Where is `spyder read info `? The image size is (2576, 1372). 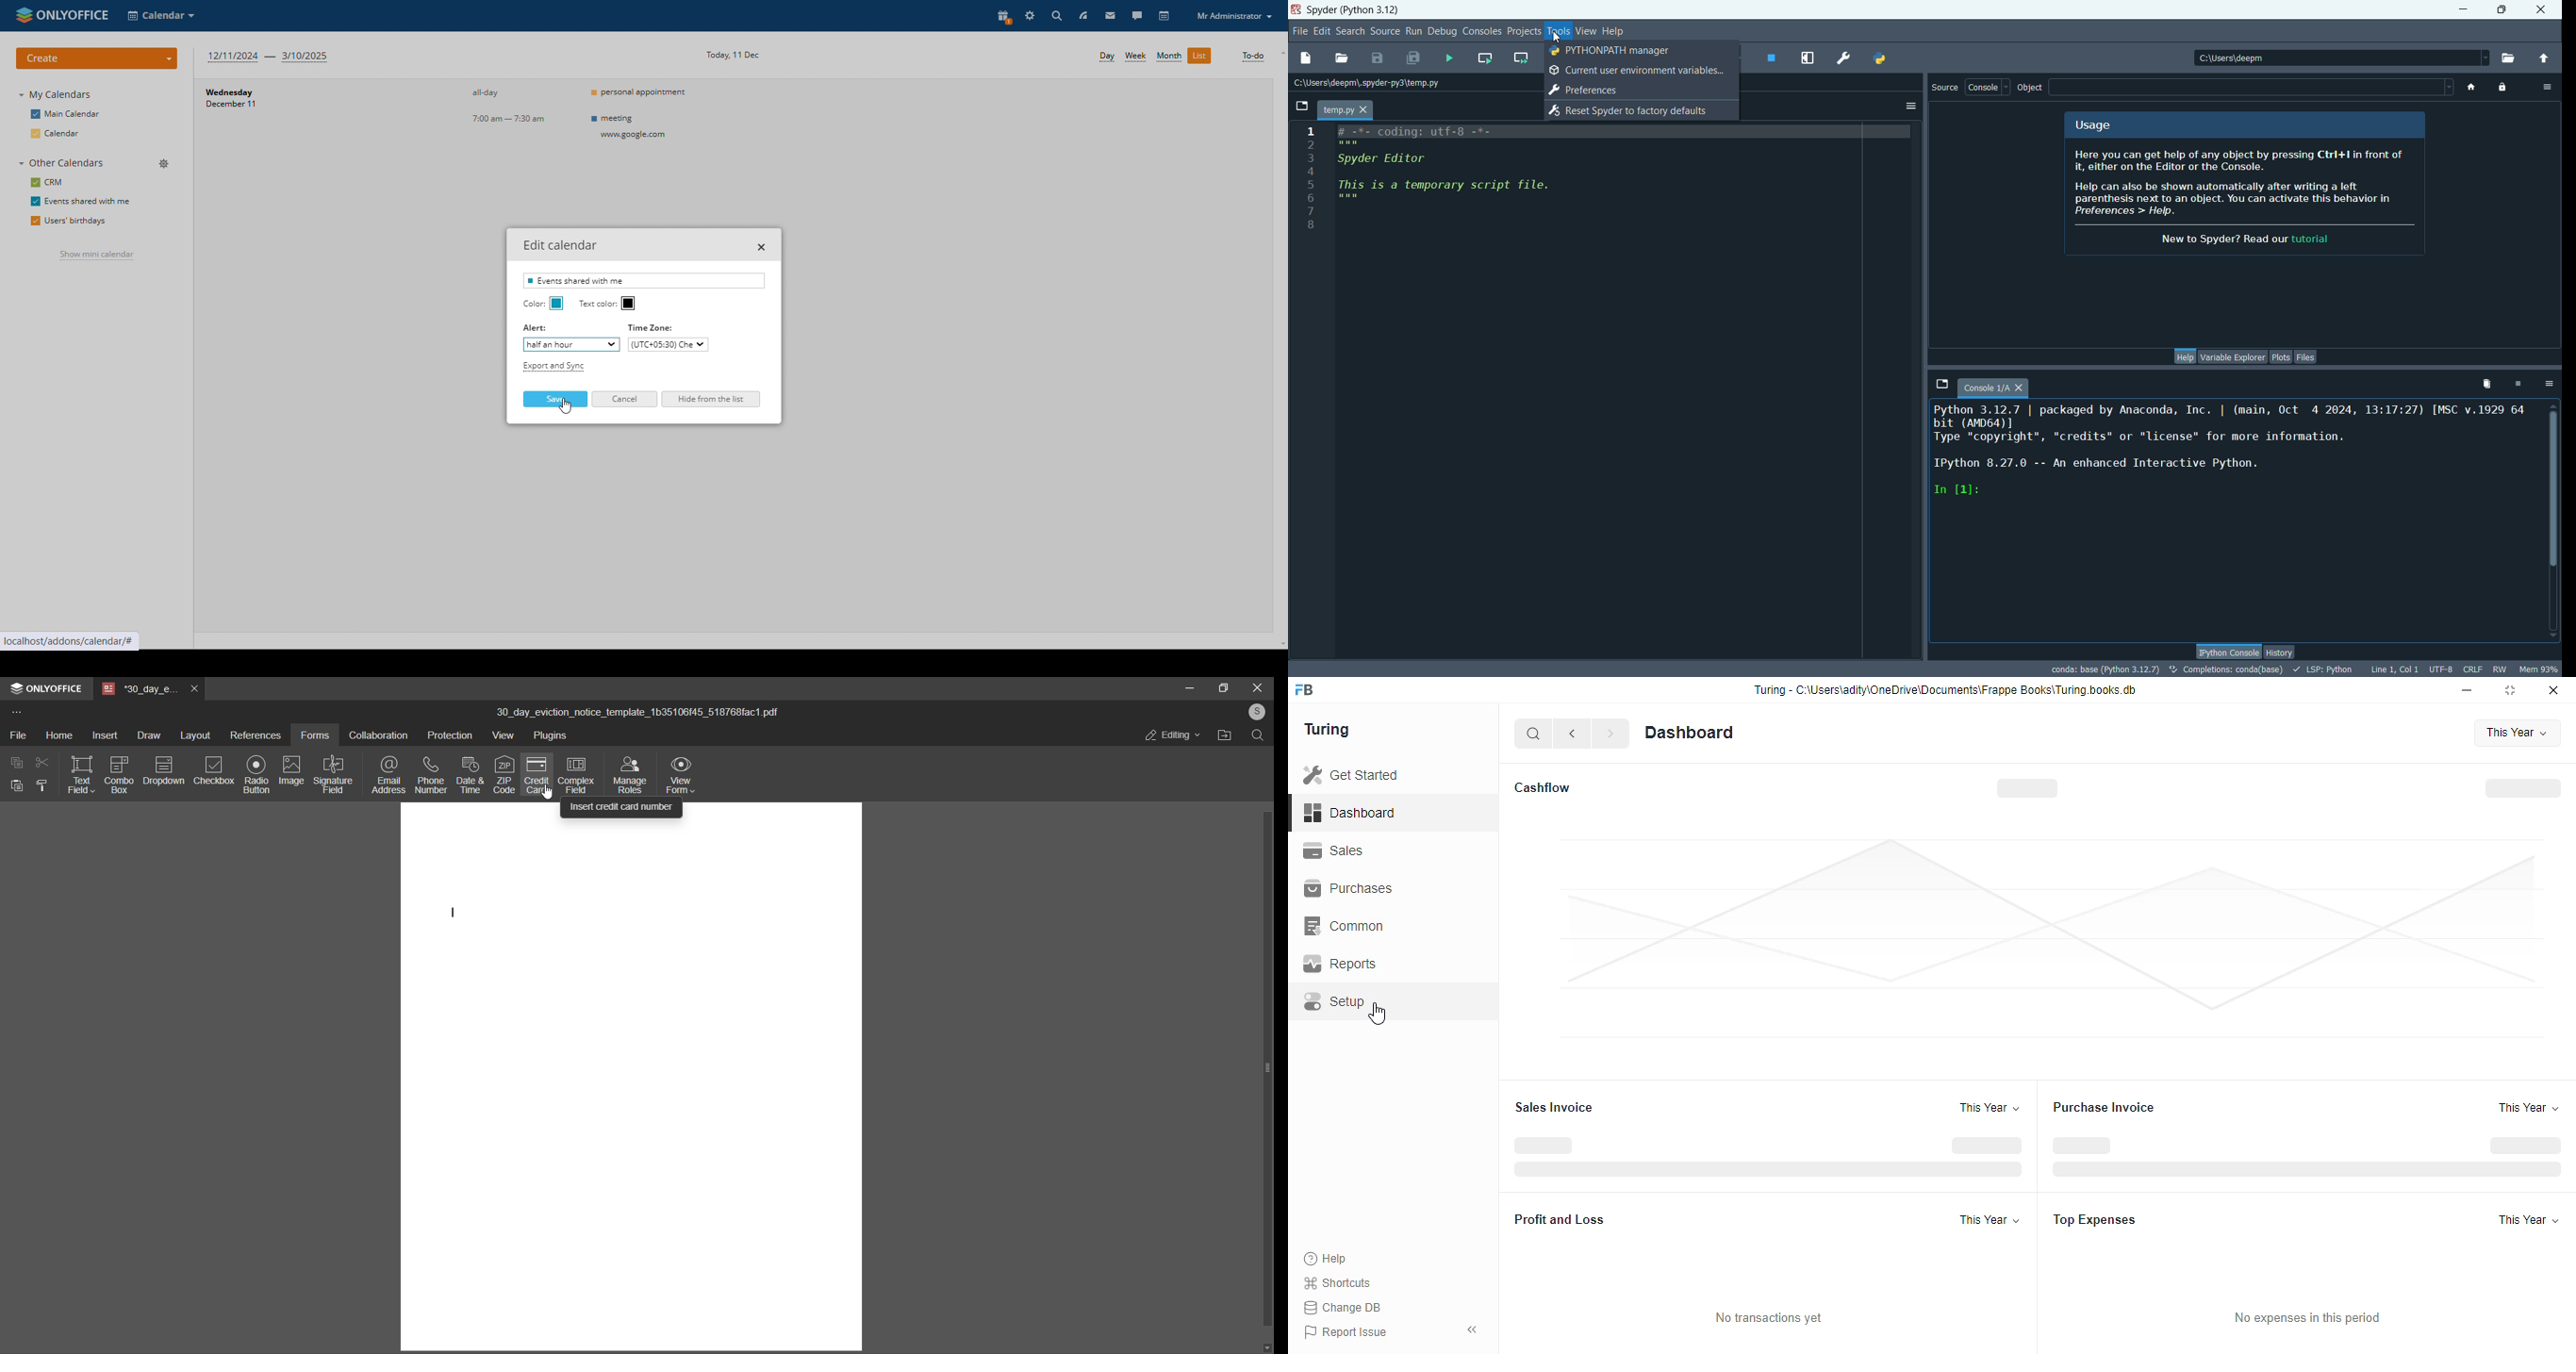 spyder read info  is located at coordinates (2249, 200).